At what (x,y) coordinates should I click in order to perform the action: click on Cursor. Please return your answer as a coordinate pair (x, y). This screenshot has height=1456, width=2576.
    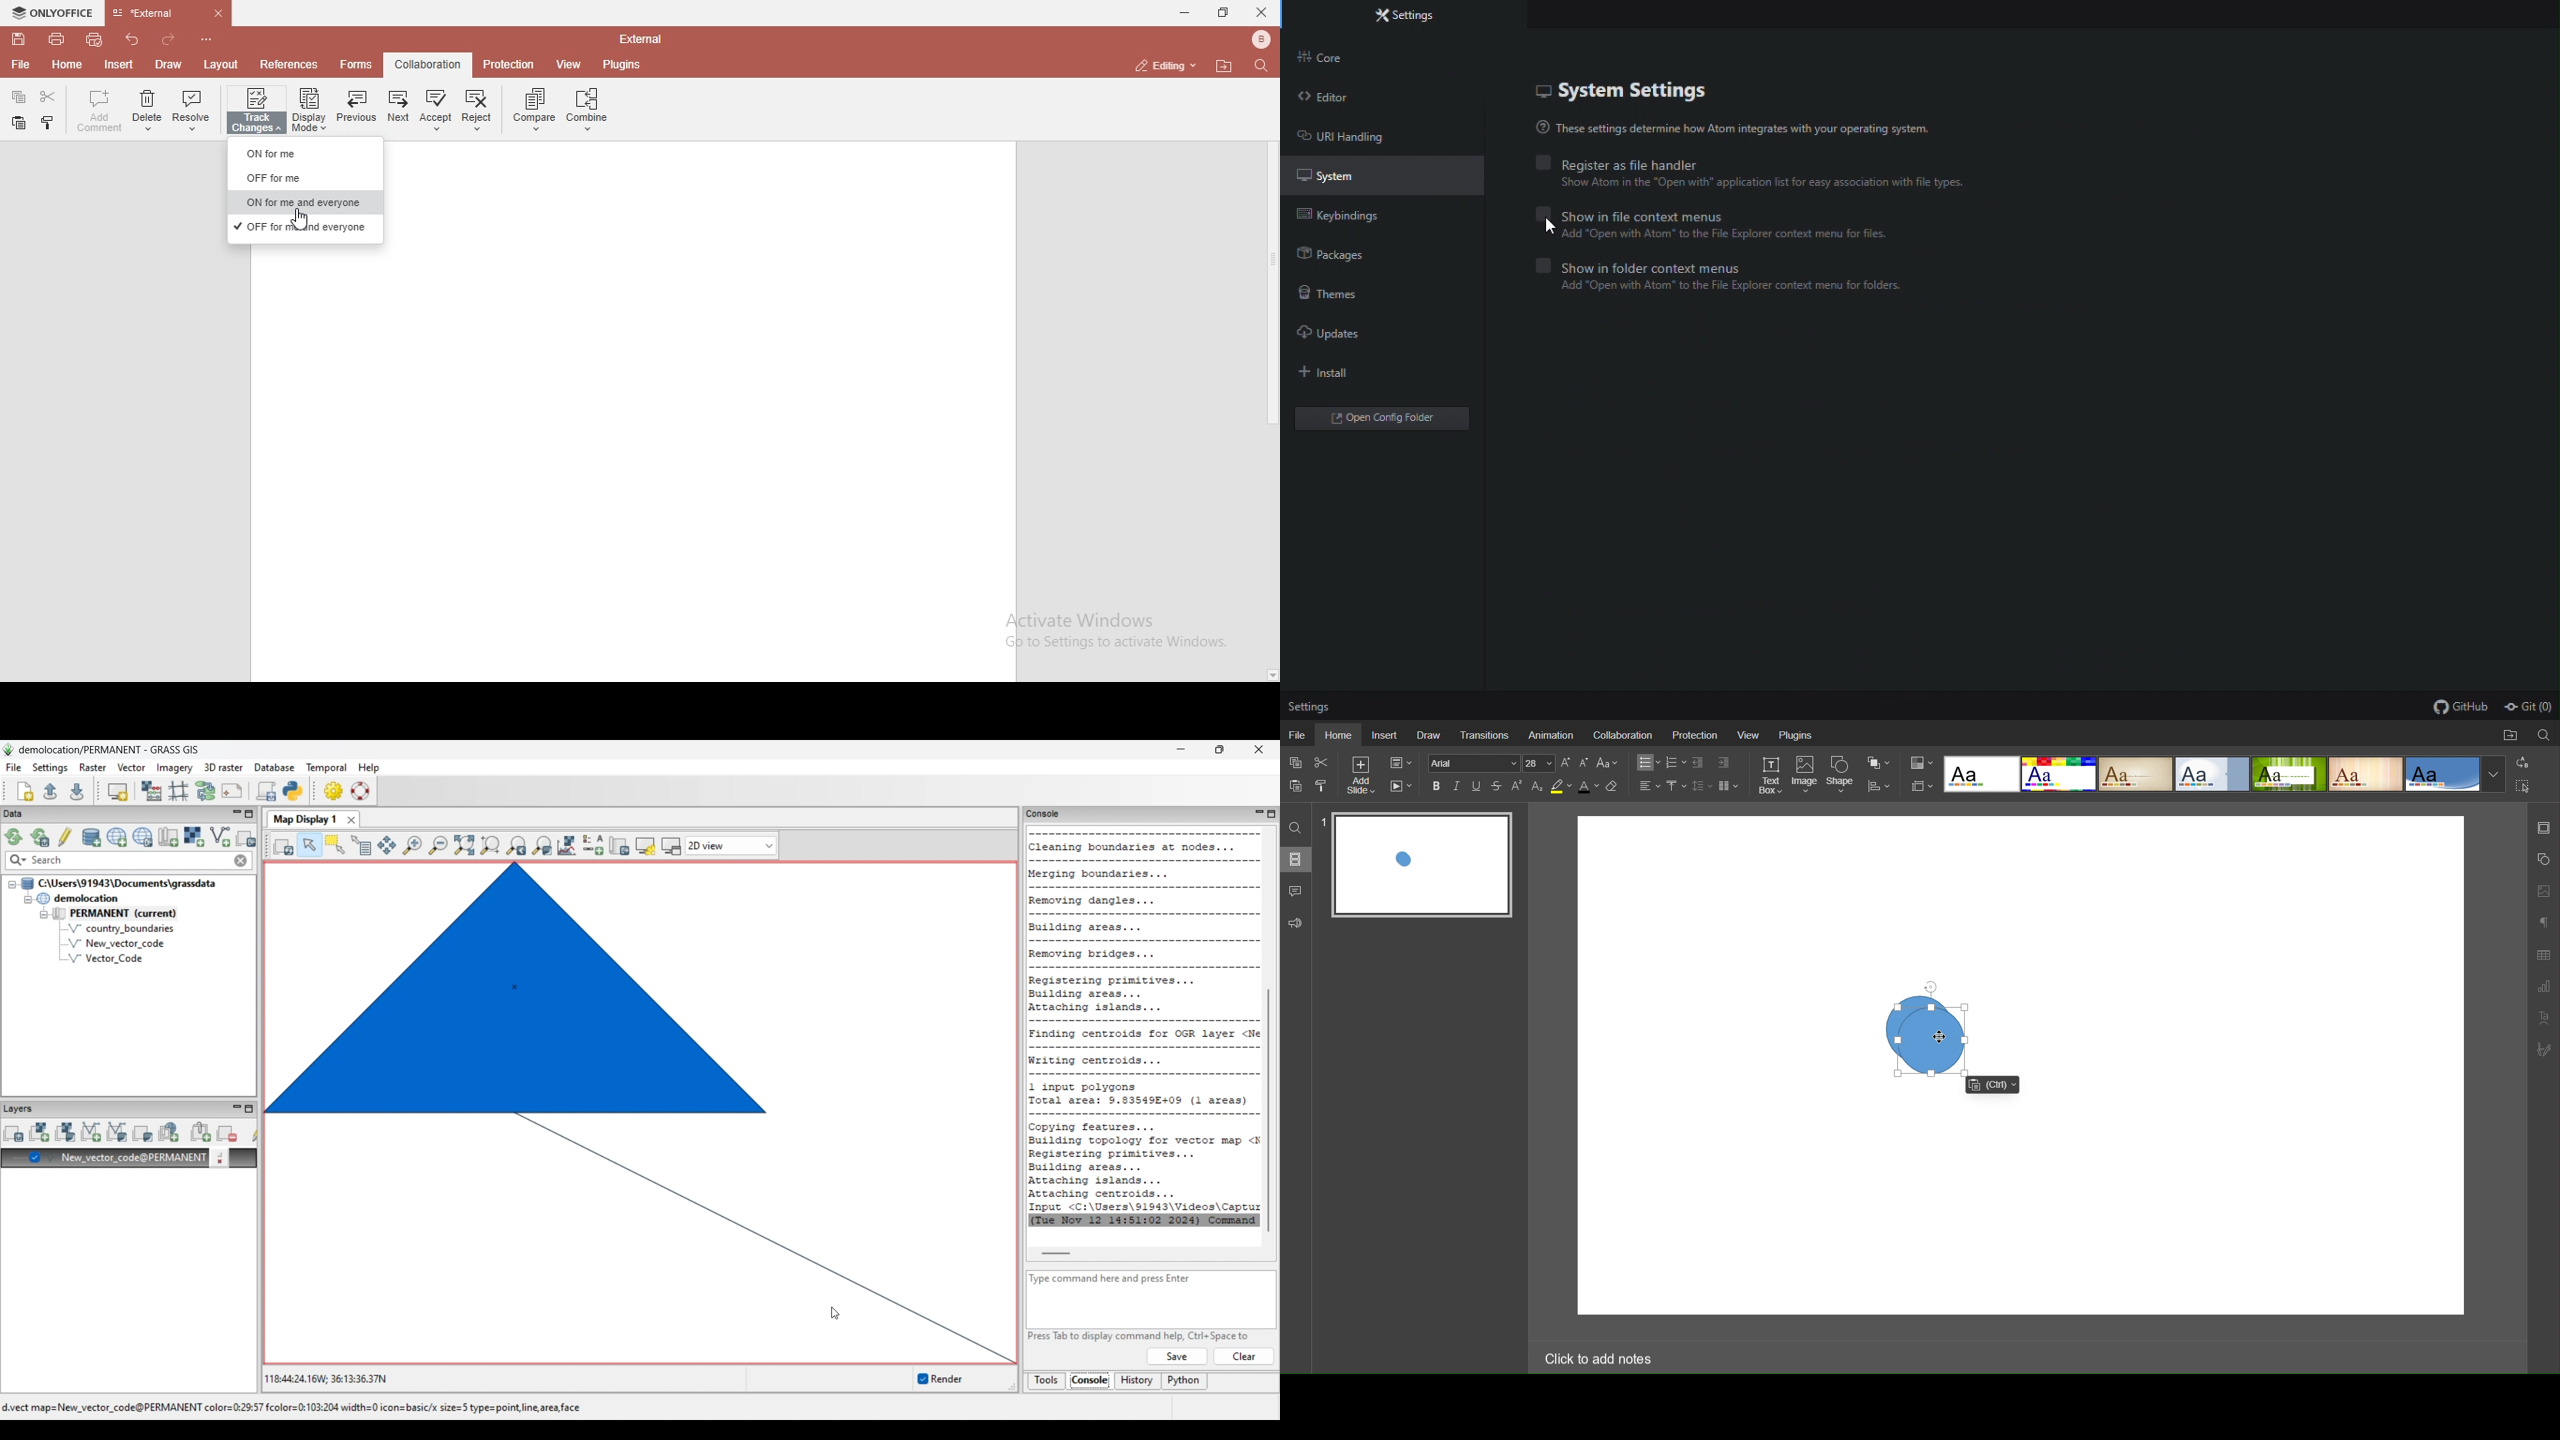
    Looking at the image, I should click on (1943, 1036).